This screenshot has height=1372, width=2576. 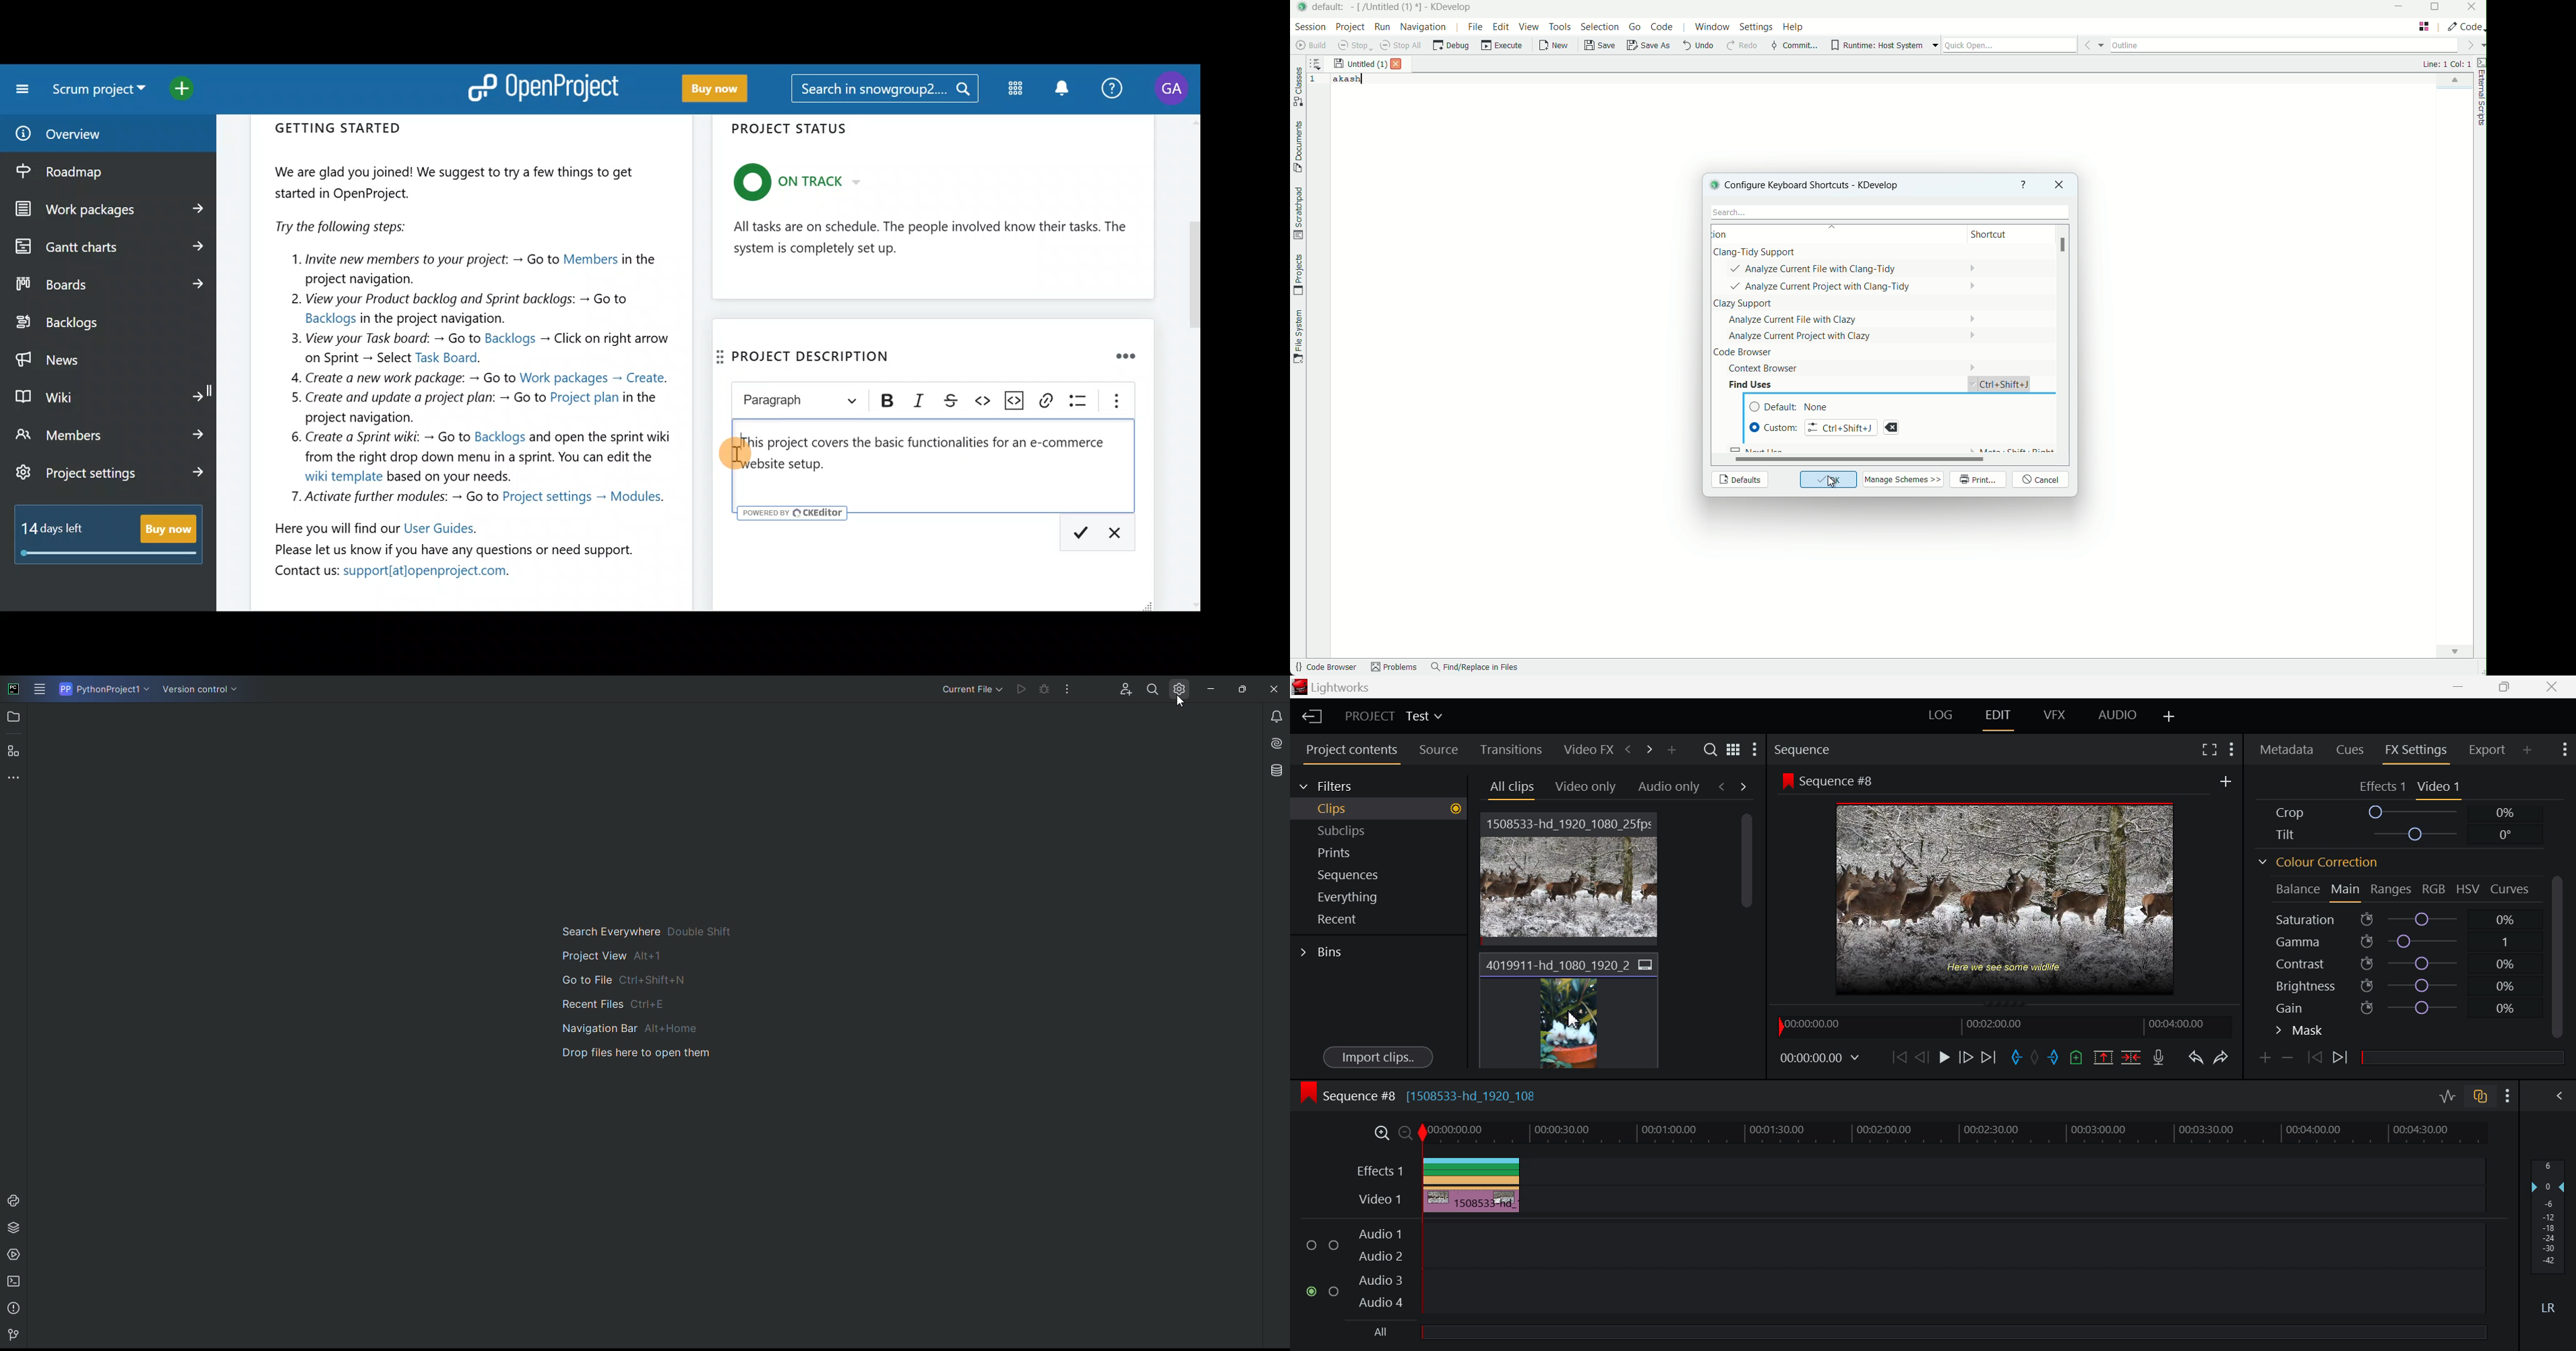 I want to click on More Options, so click(x=1070, y=692).